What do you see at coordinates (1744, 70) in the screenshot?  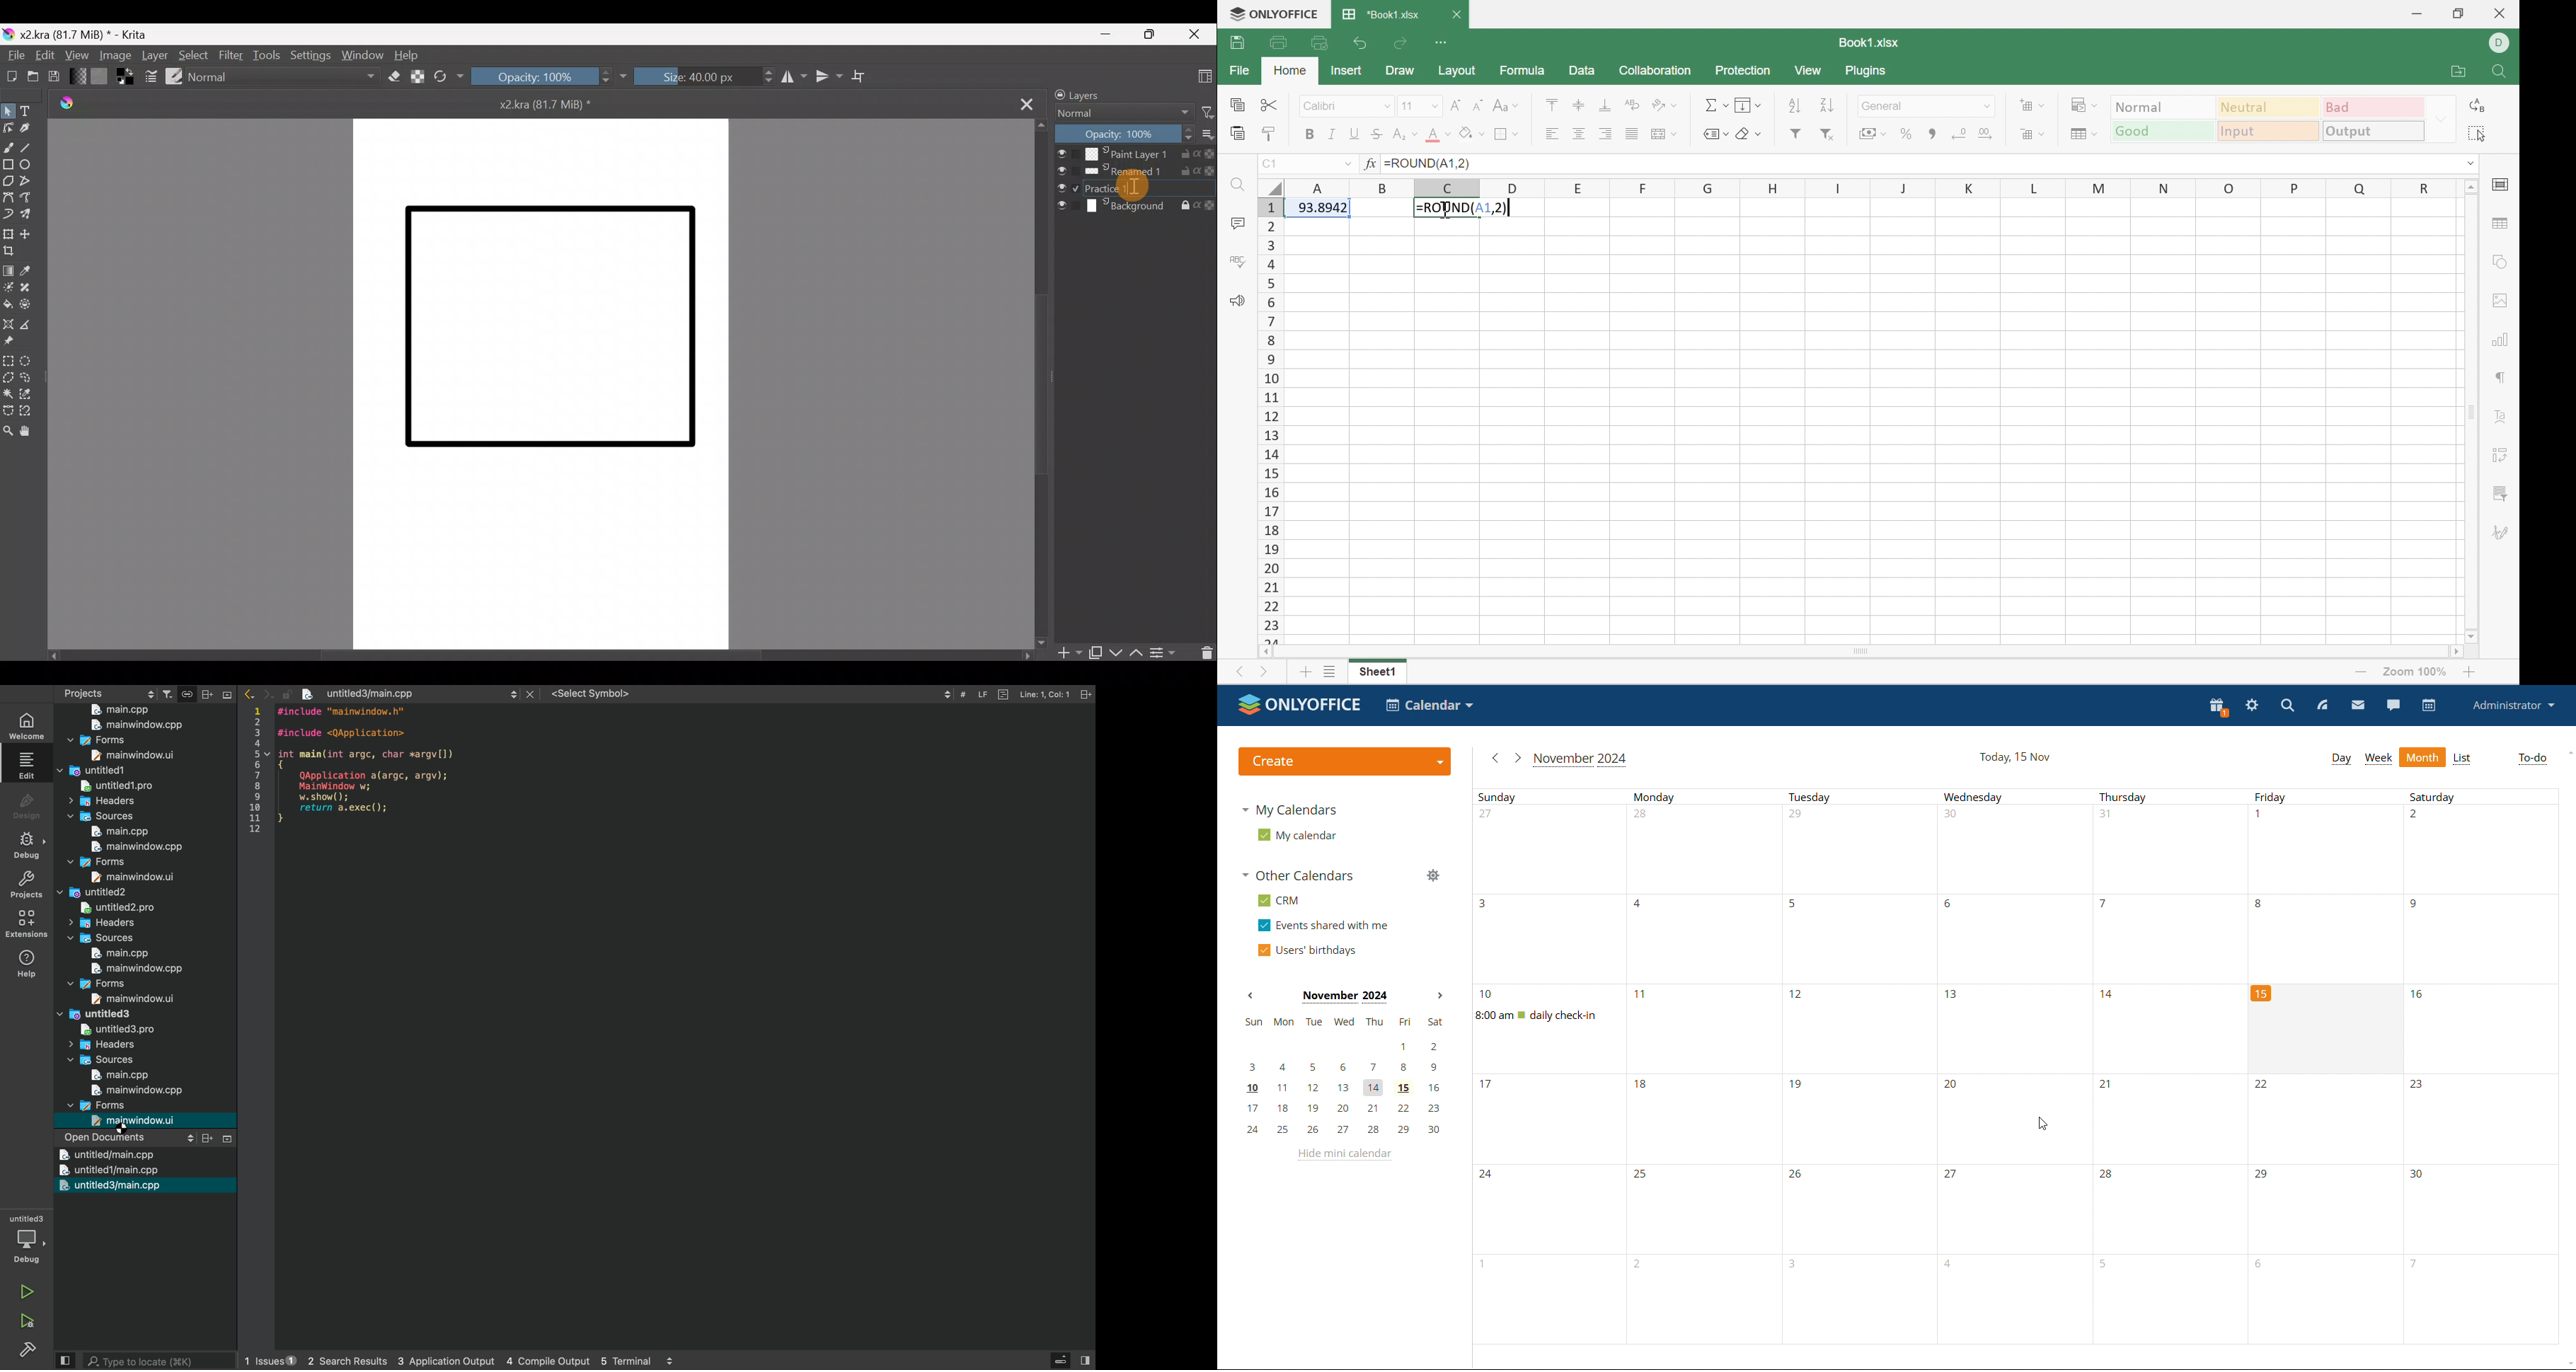 I see `Protection` at bounding box center [1744, 70].